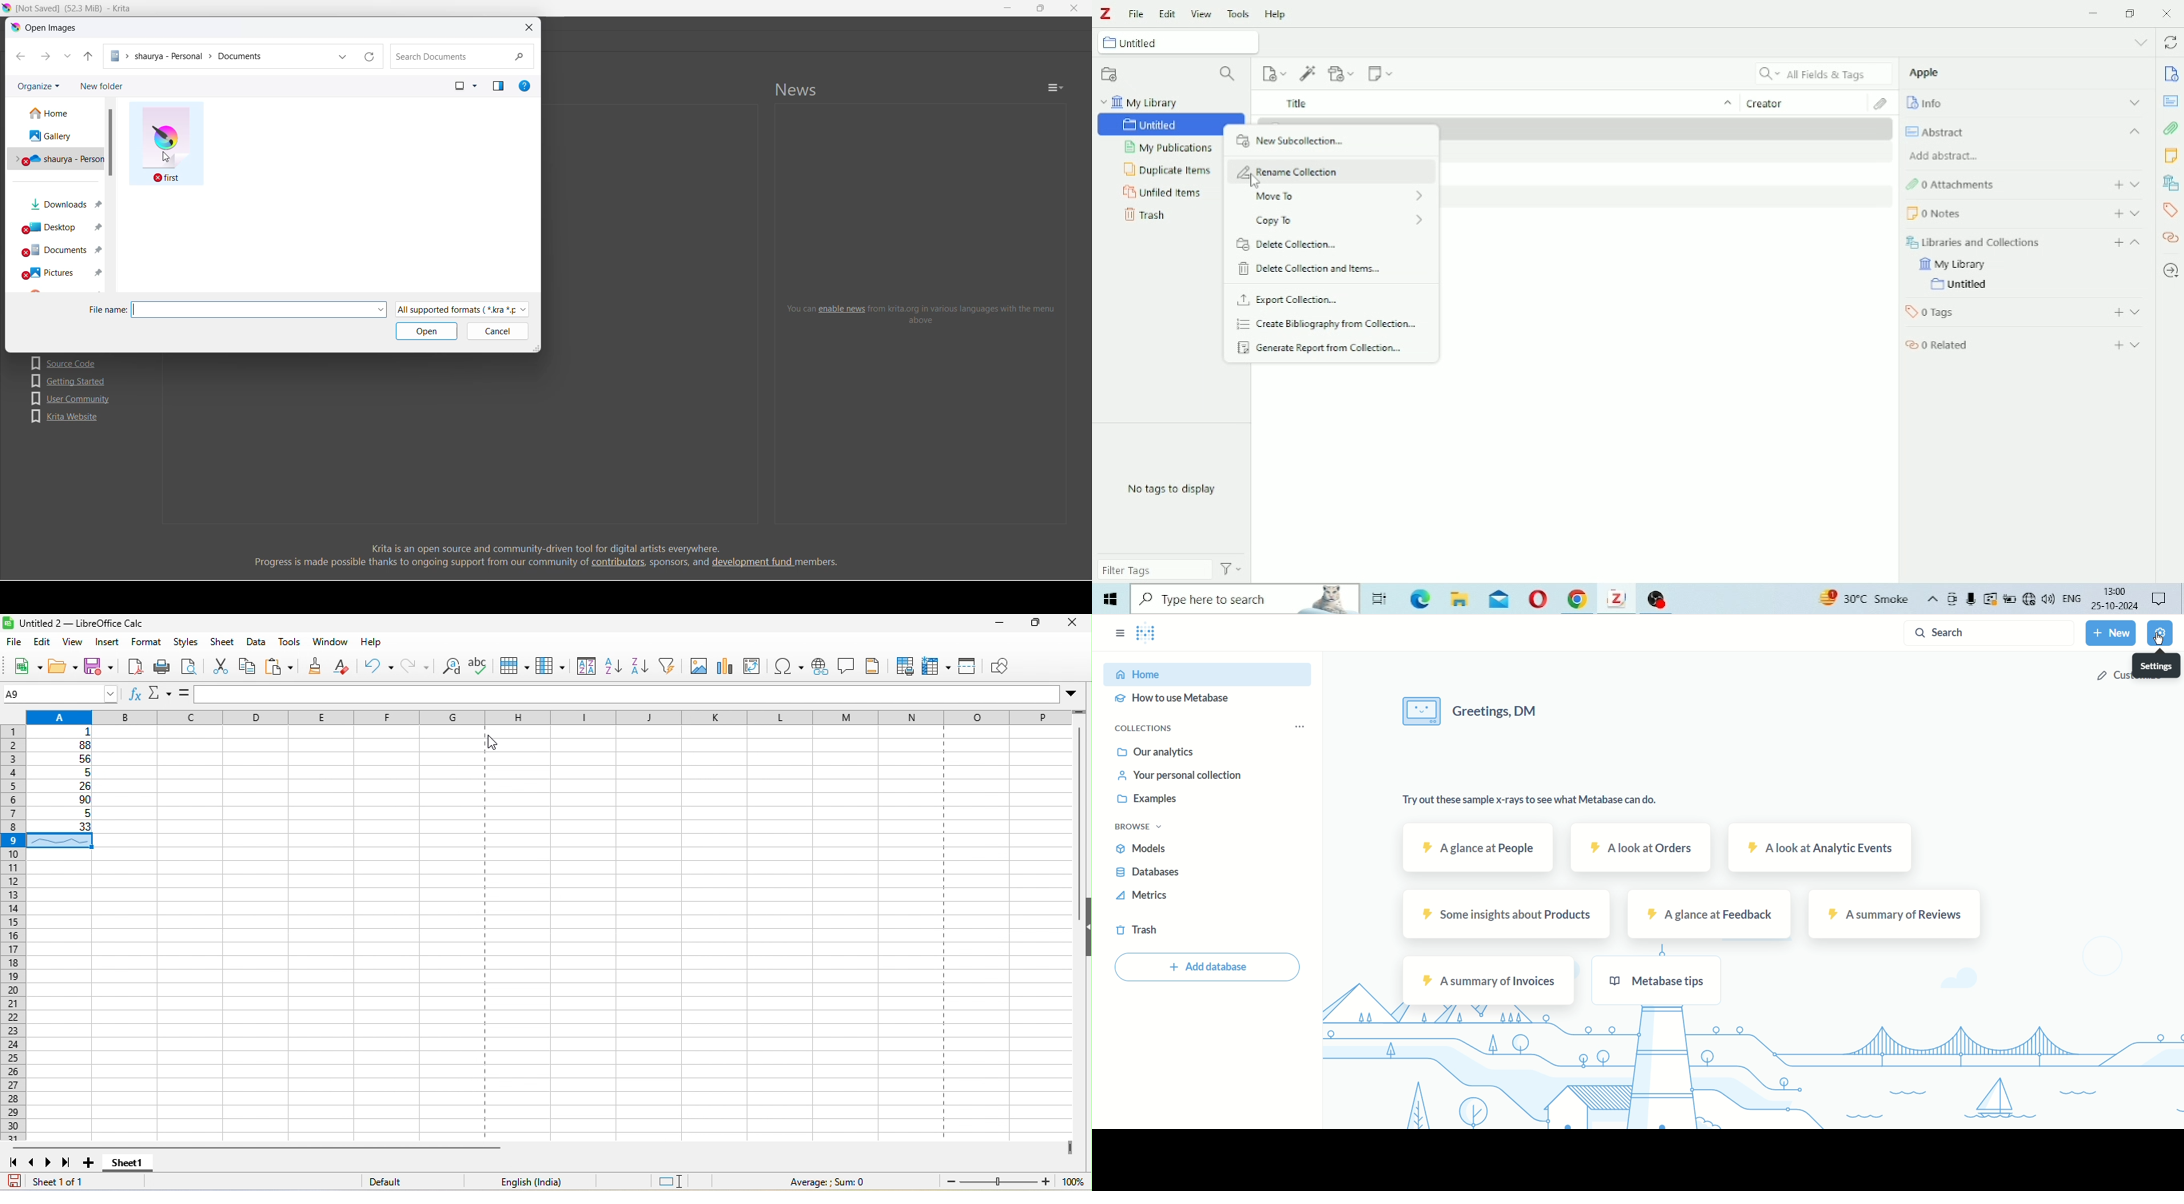 The height and width of the screenshot is (1204, 2184). Describe the element at coordinates (2114, 598) in the screenshot. I see `` at that location.